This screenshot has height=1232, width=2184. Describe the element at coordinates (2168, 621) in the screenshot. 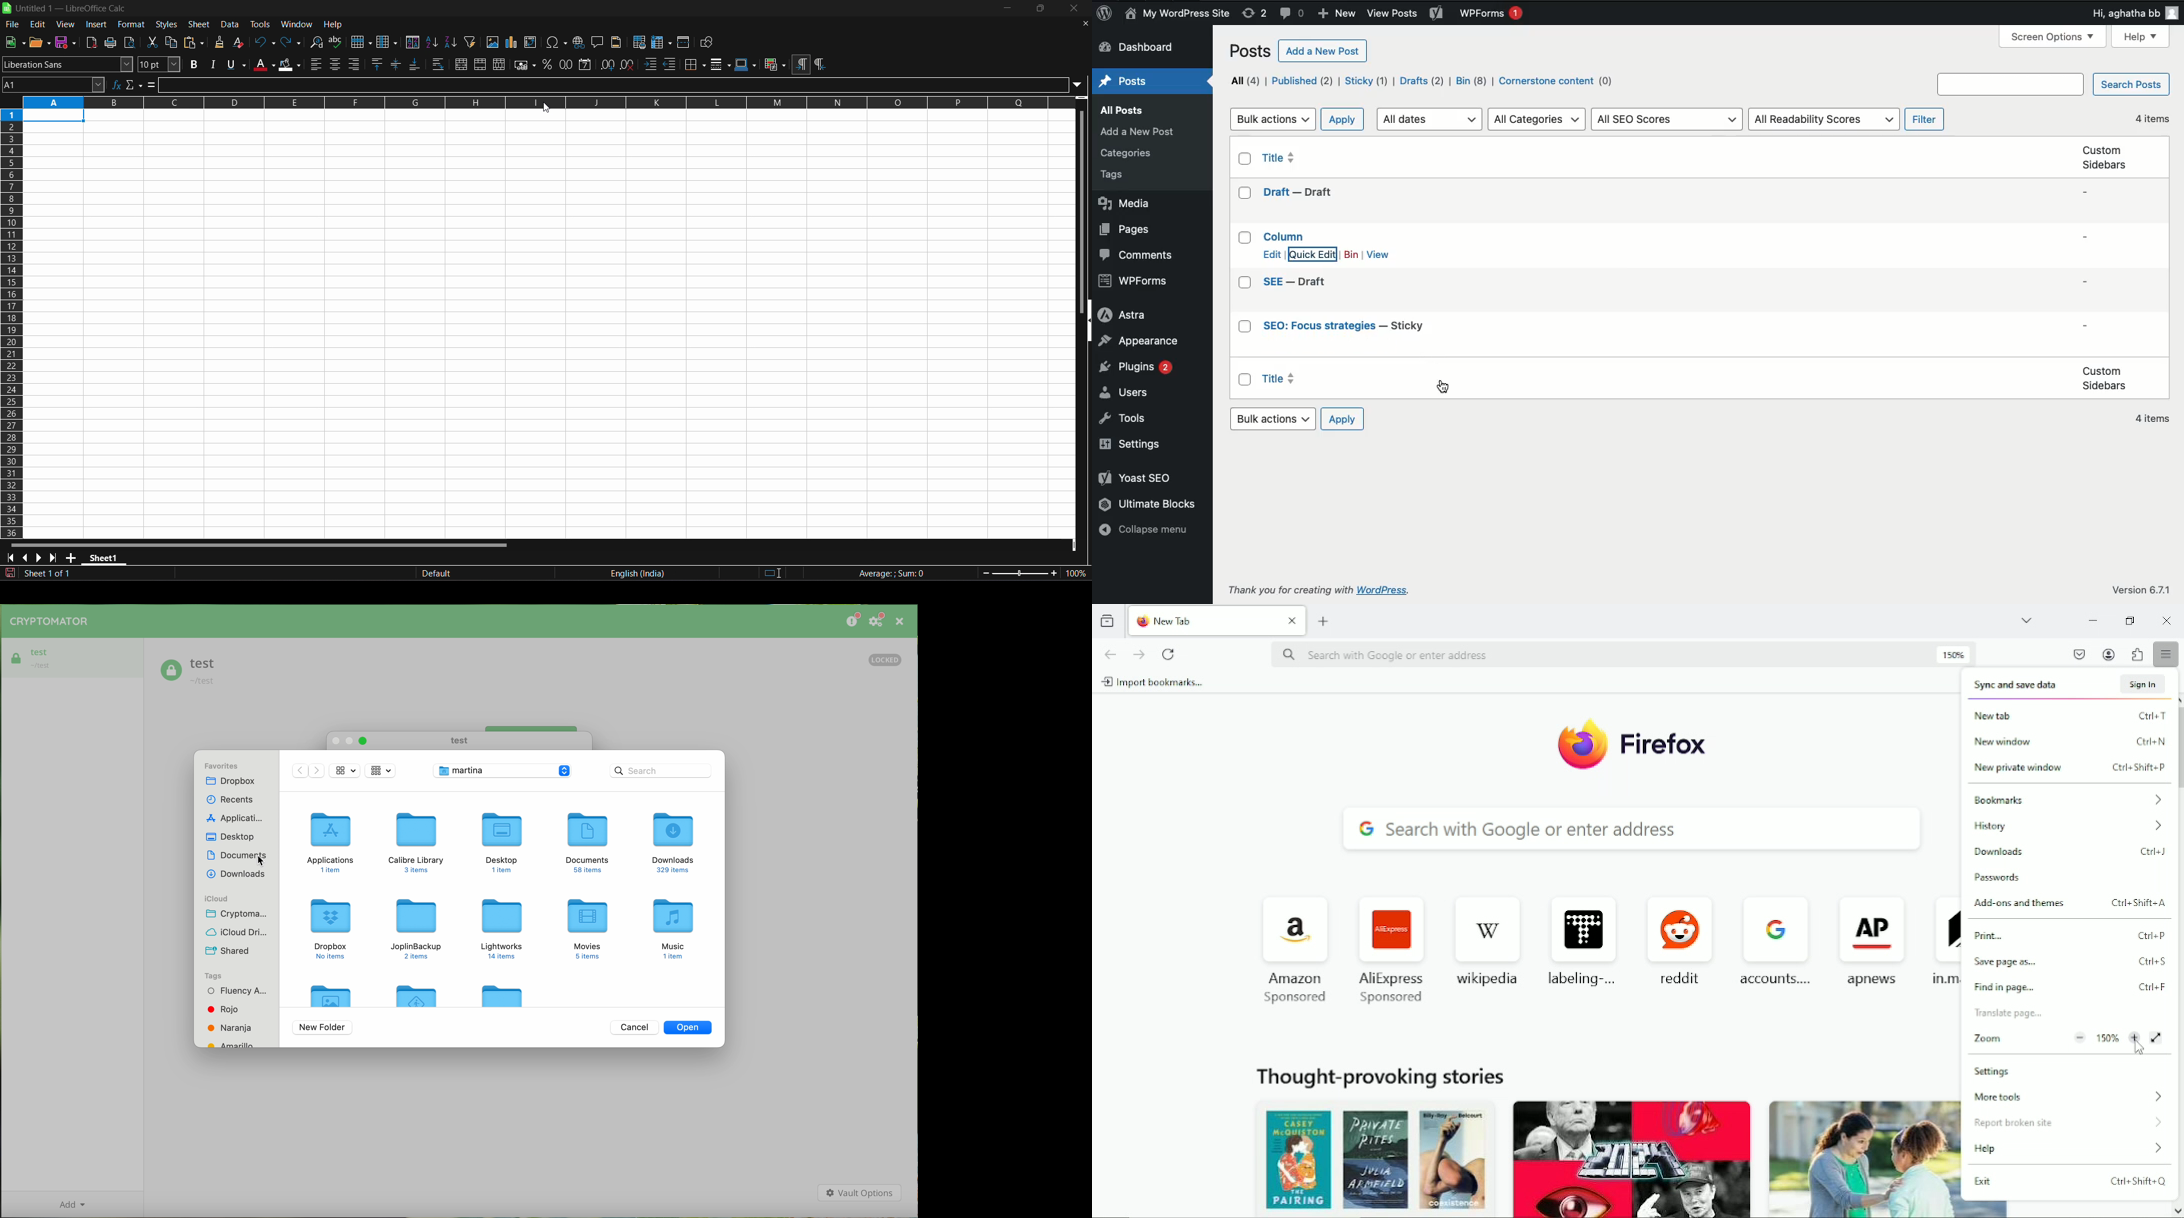

I see `Close` at that location.